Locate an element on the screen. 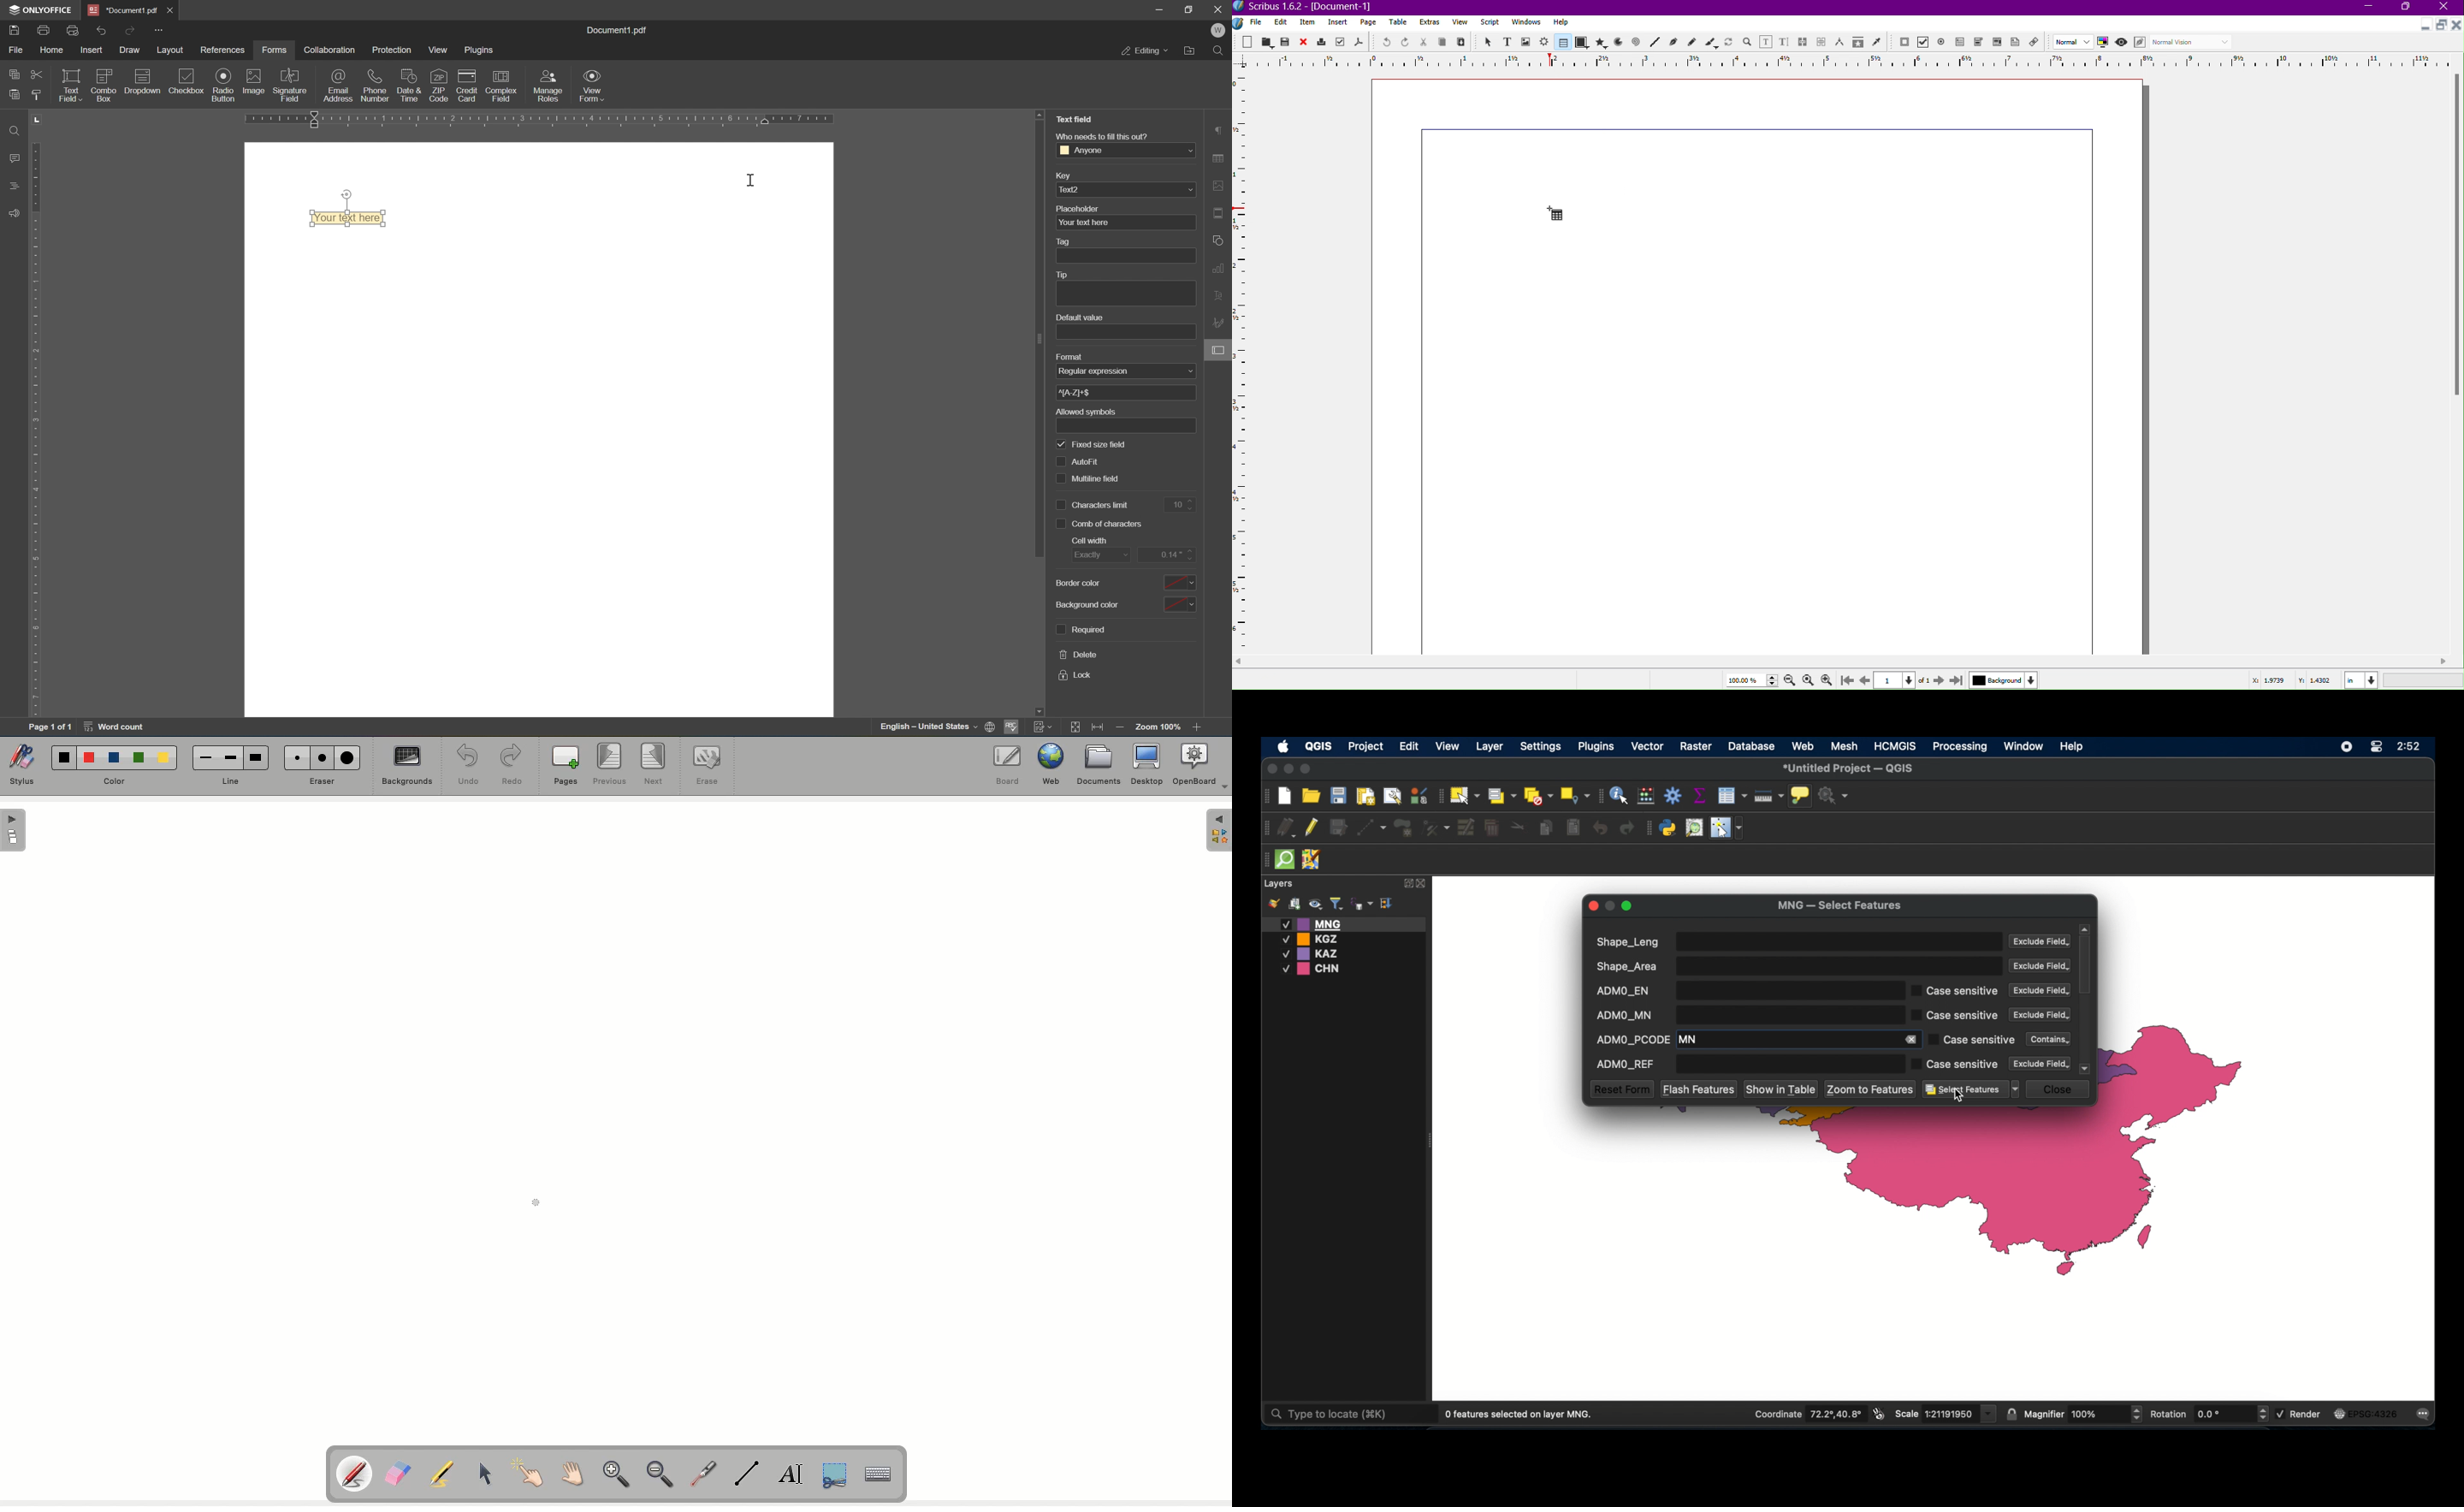 The width and height of the screenshot is (2464, 1512). Close is located at coordinates (1305, 42).